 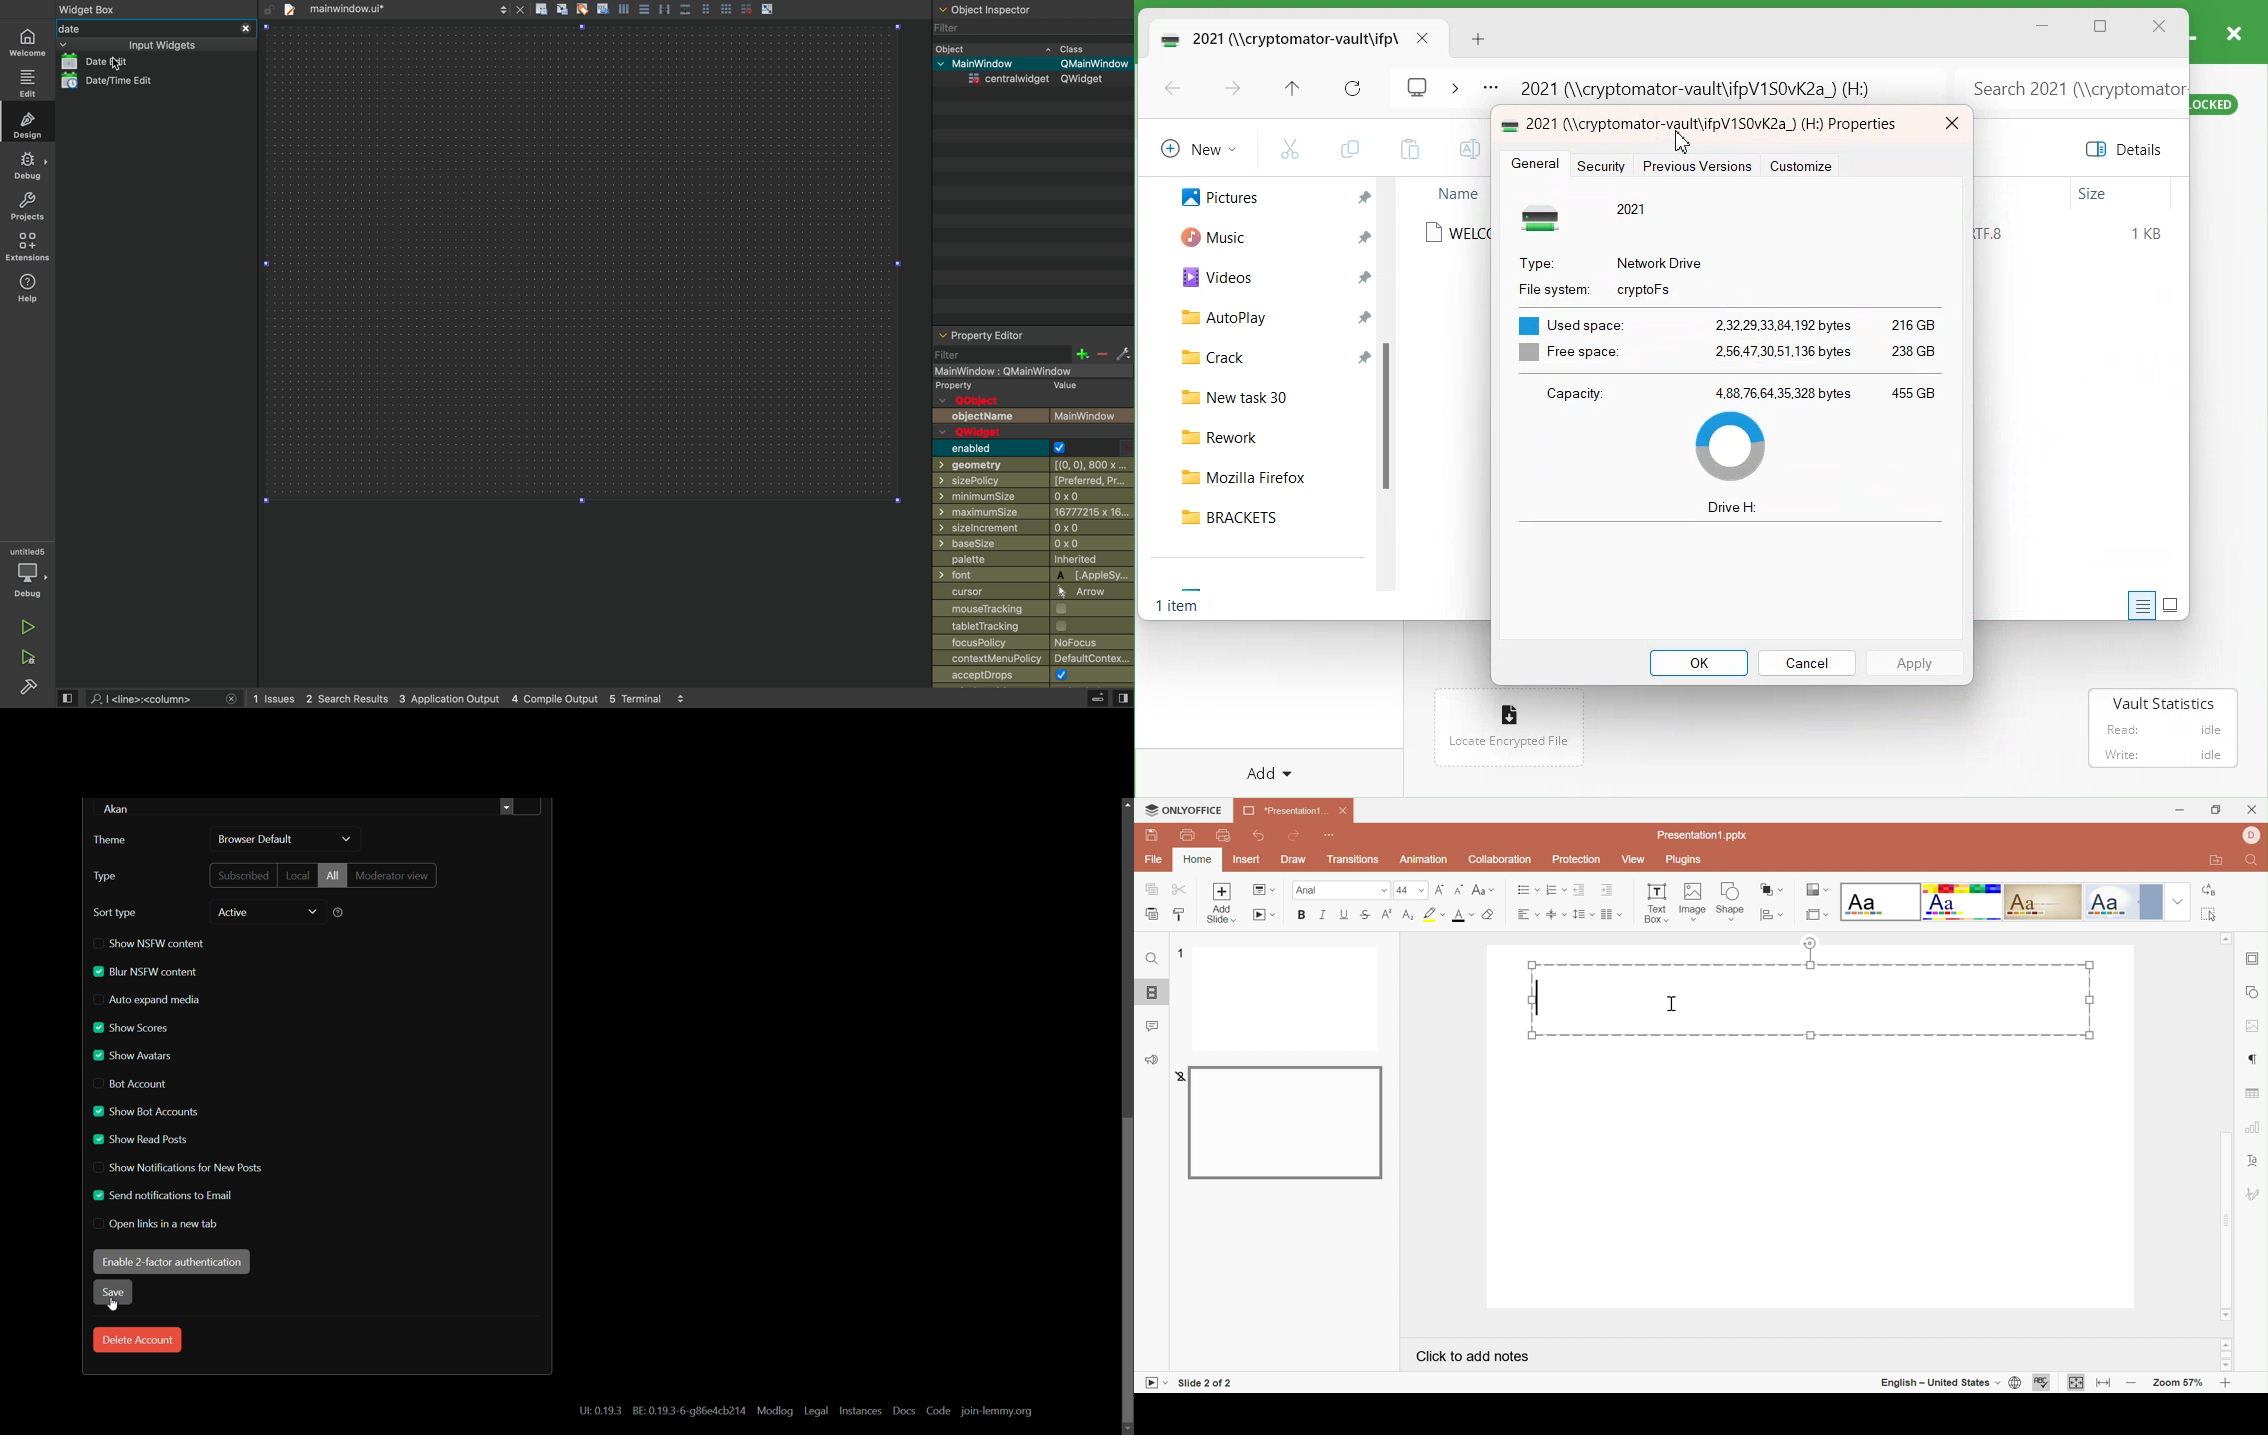 I want to click on Draw, so click(x=1292, y=859).